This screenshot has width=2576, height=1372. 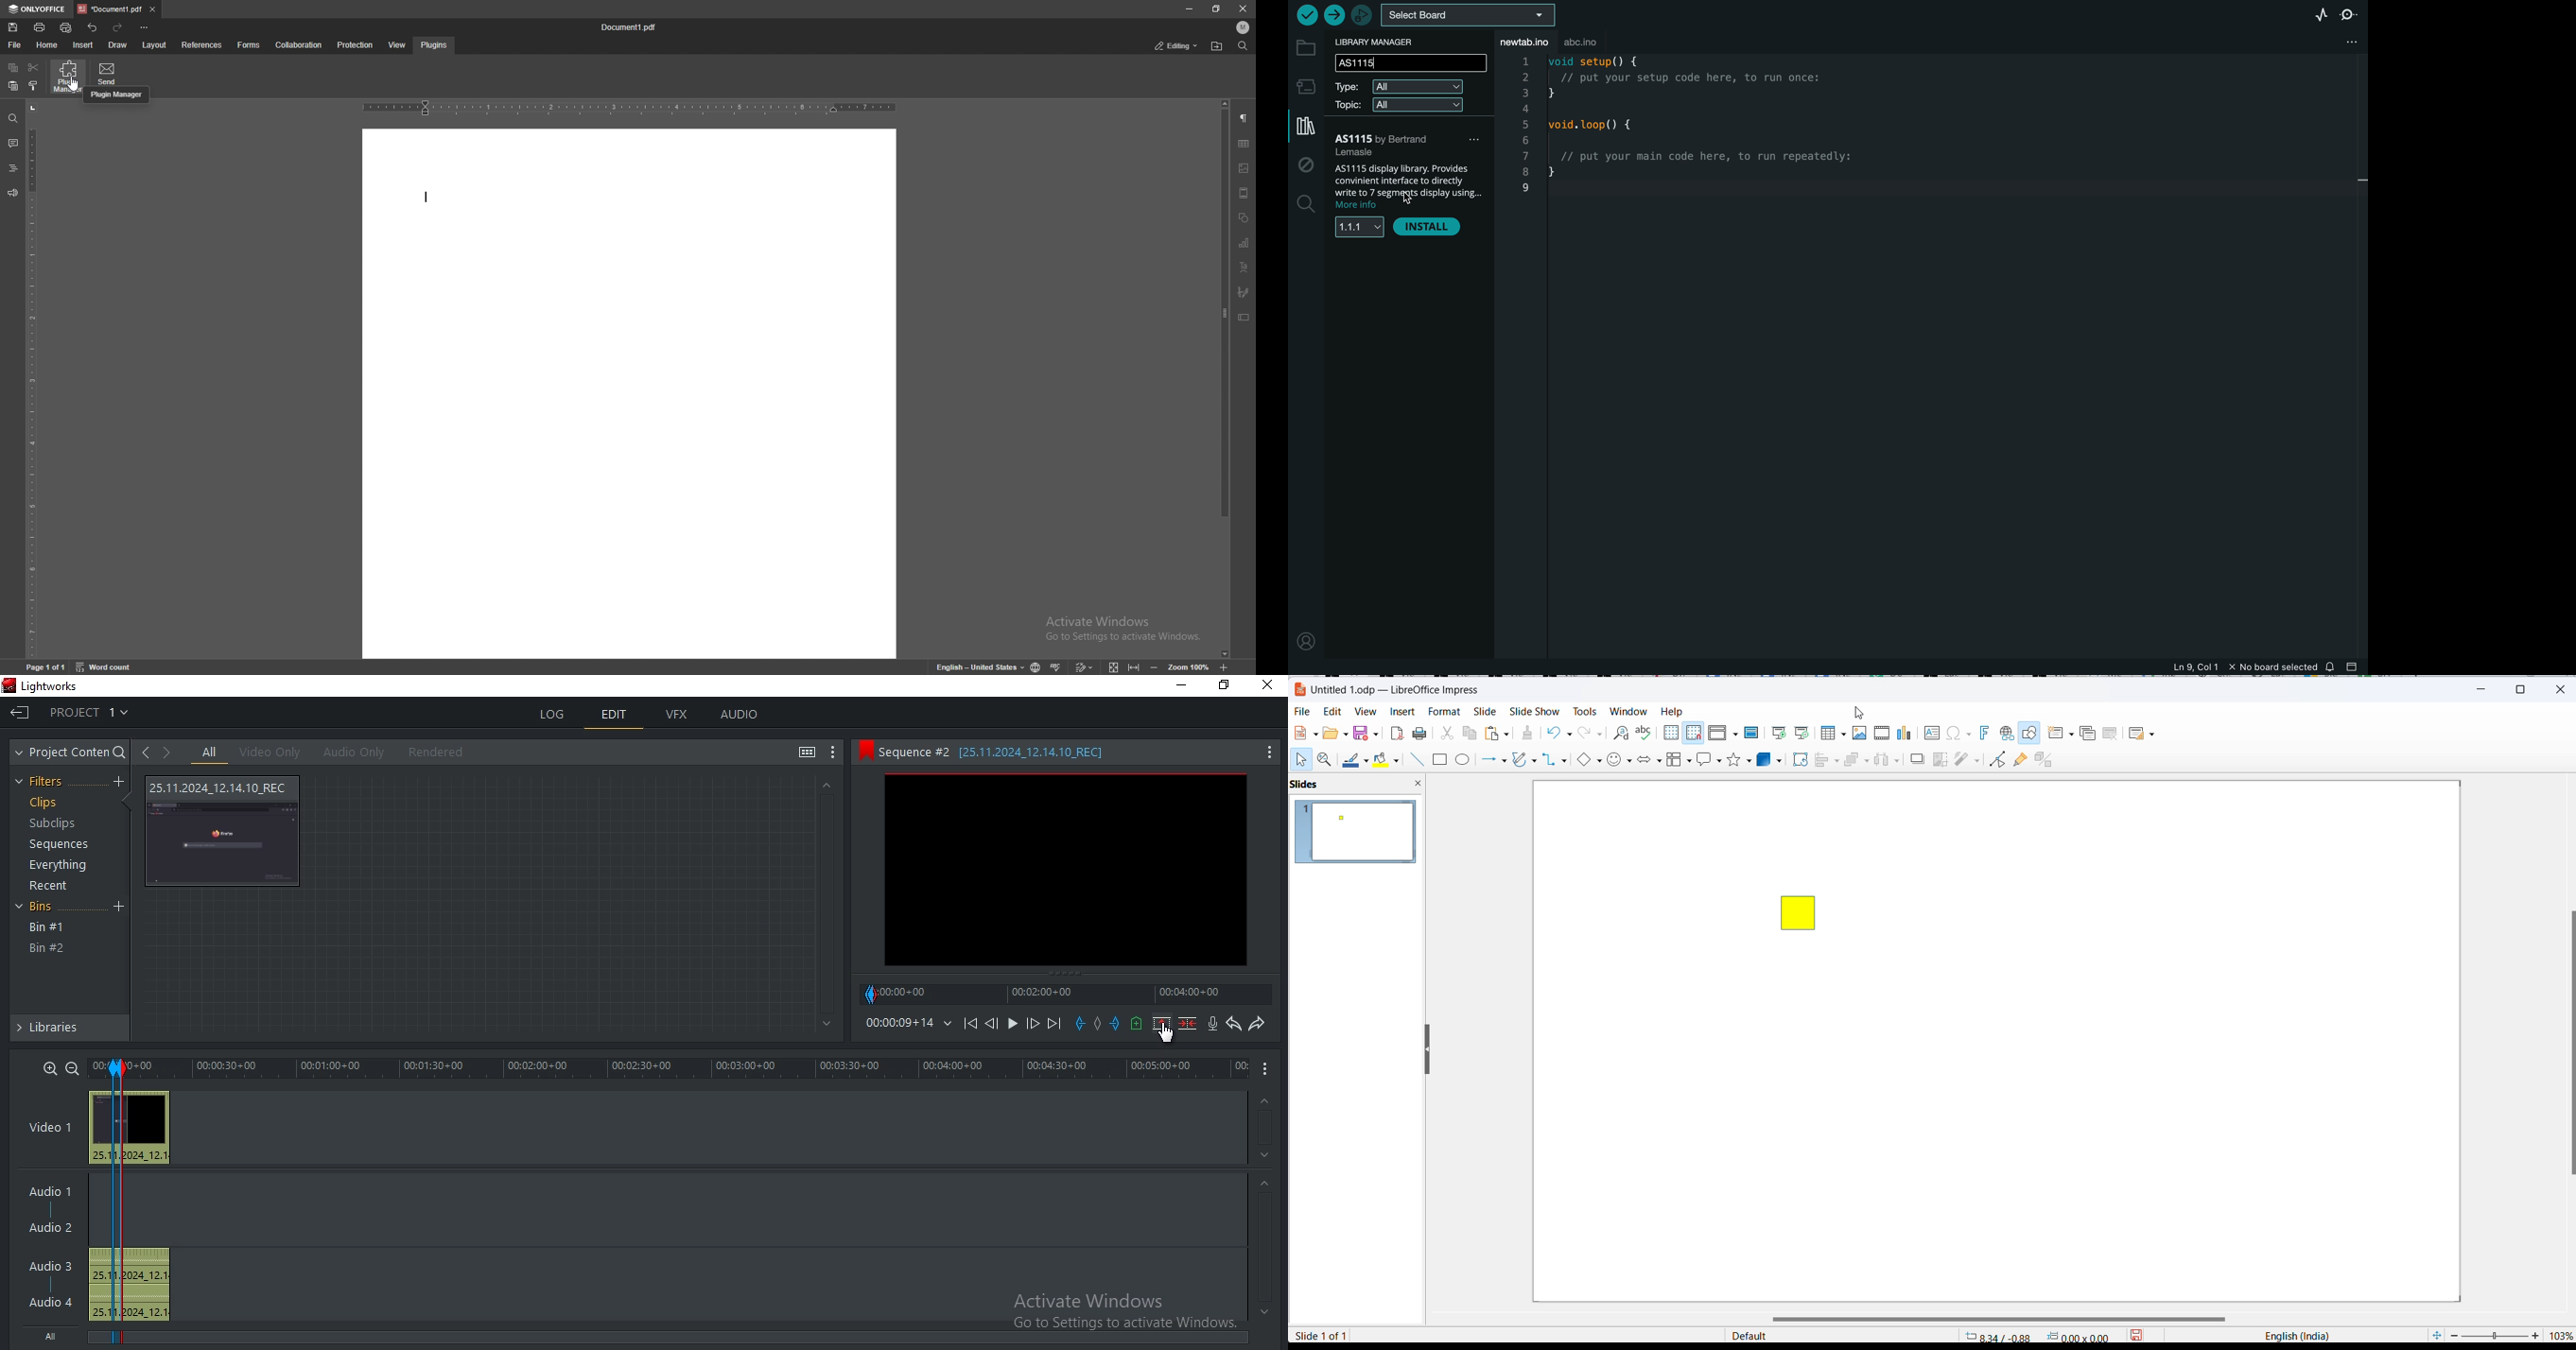 What do you see at coordinates (1644, 733) in the screenshot?
I see `spellings` at bounding box center [1644, 733].